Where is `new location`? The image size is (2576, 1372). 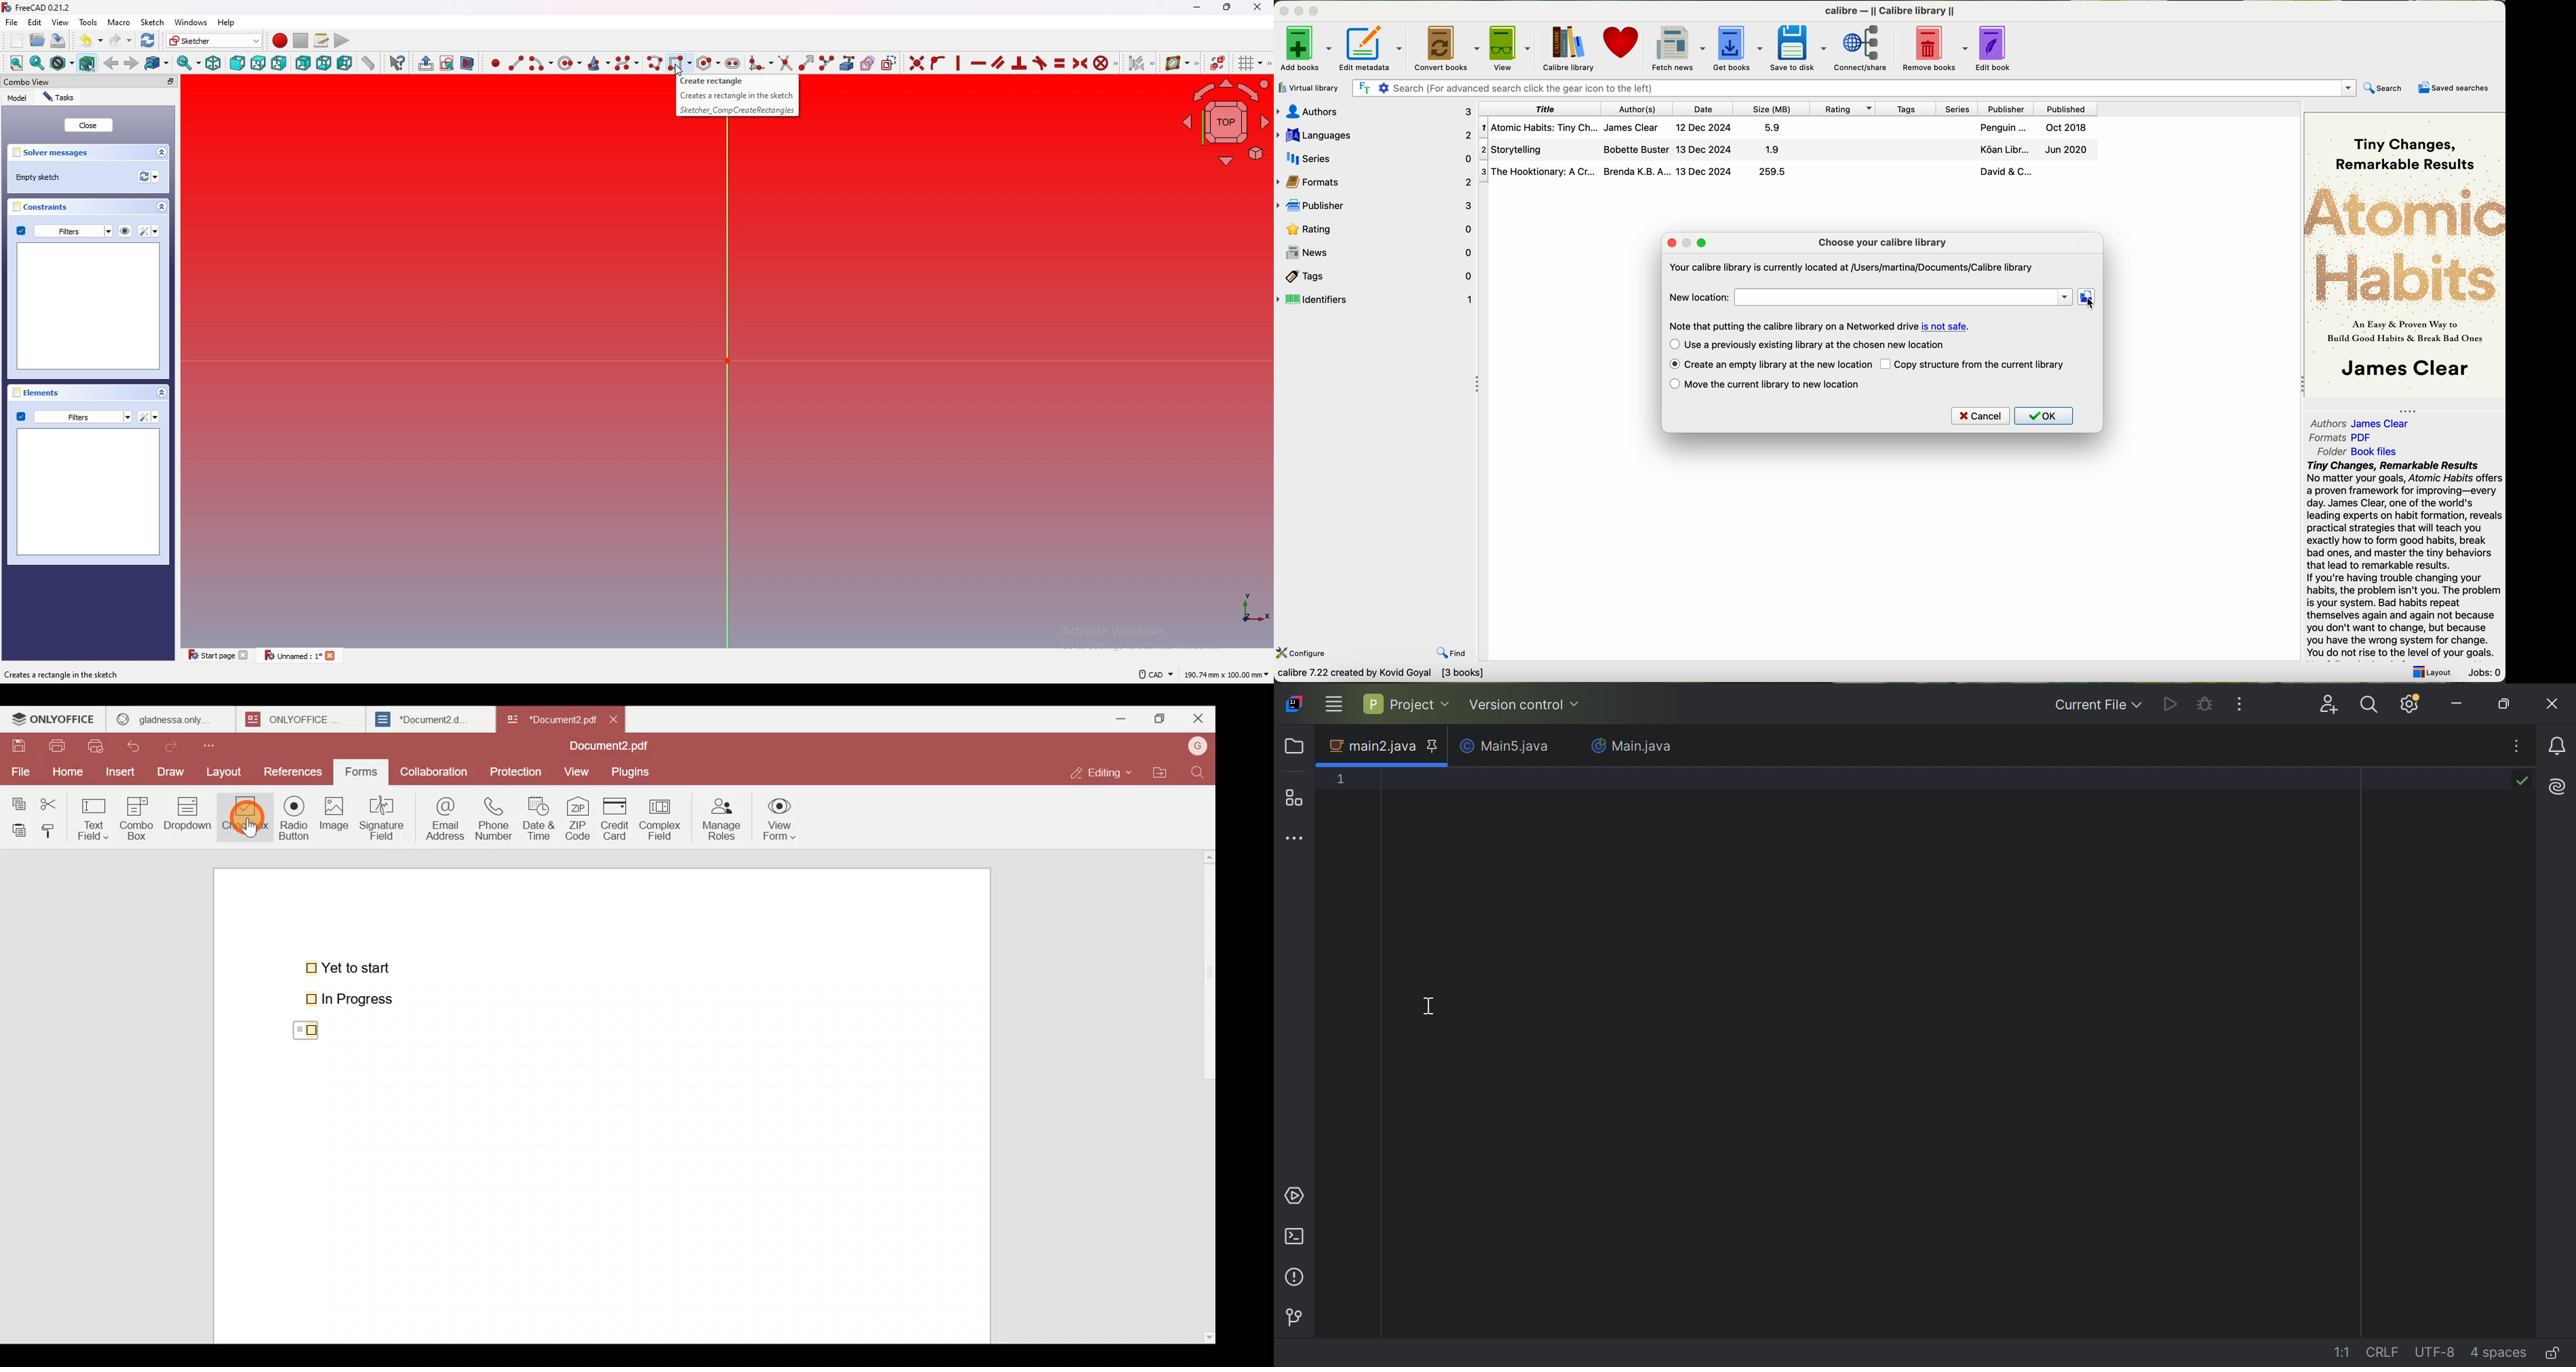 new location is located at coordinates (1699, 296).